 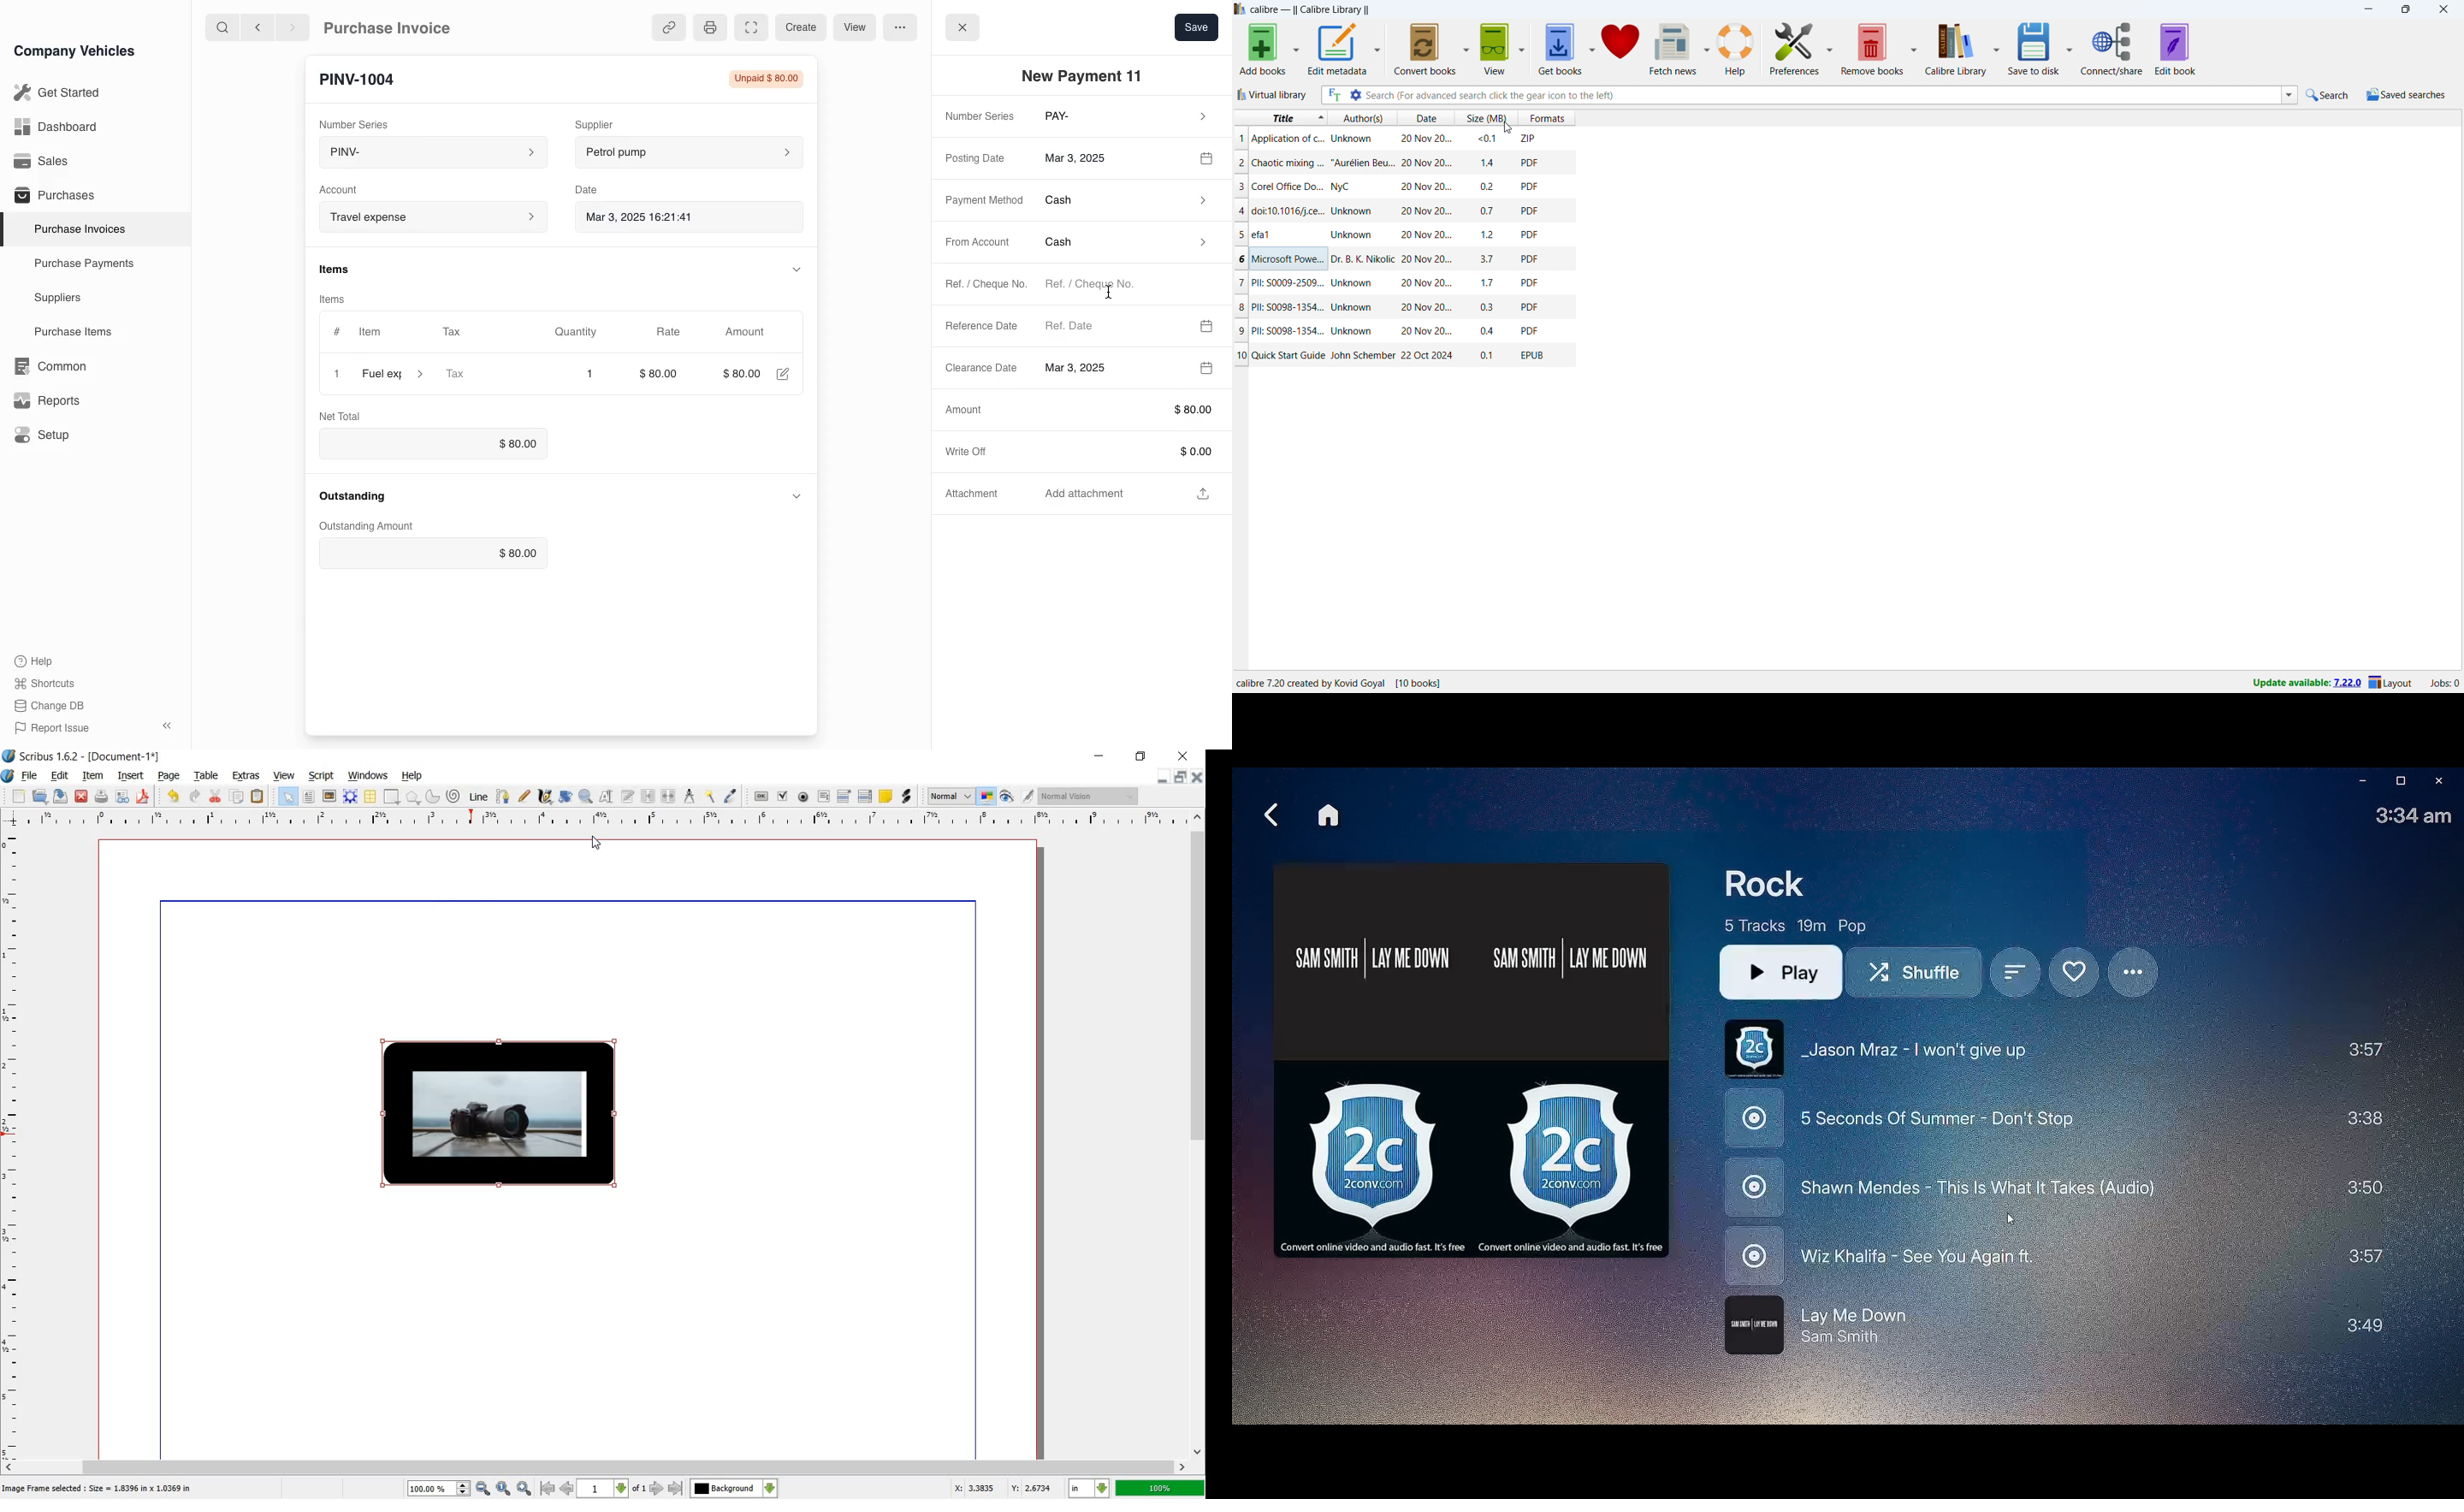 I want to click on Account, so click(x=349, y=187).